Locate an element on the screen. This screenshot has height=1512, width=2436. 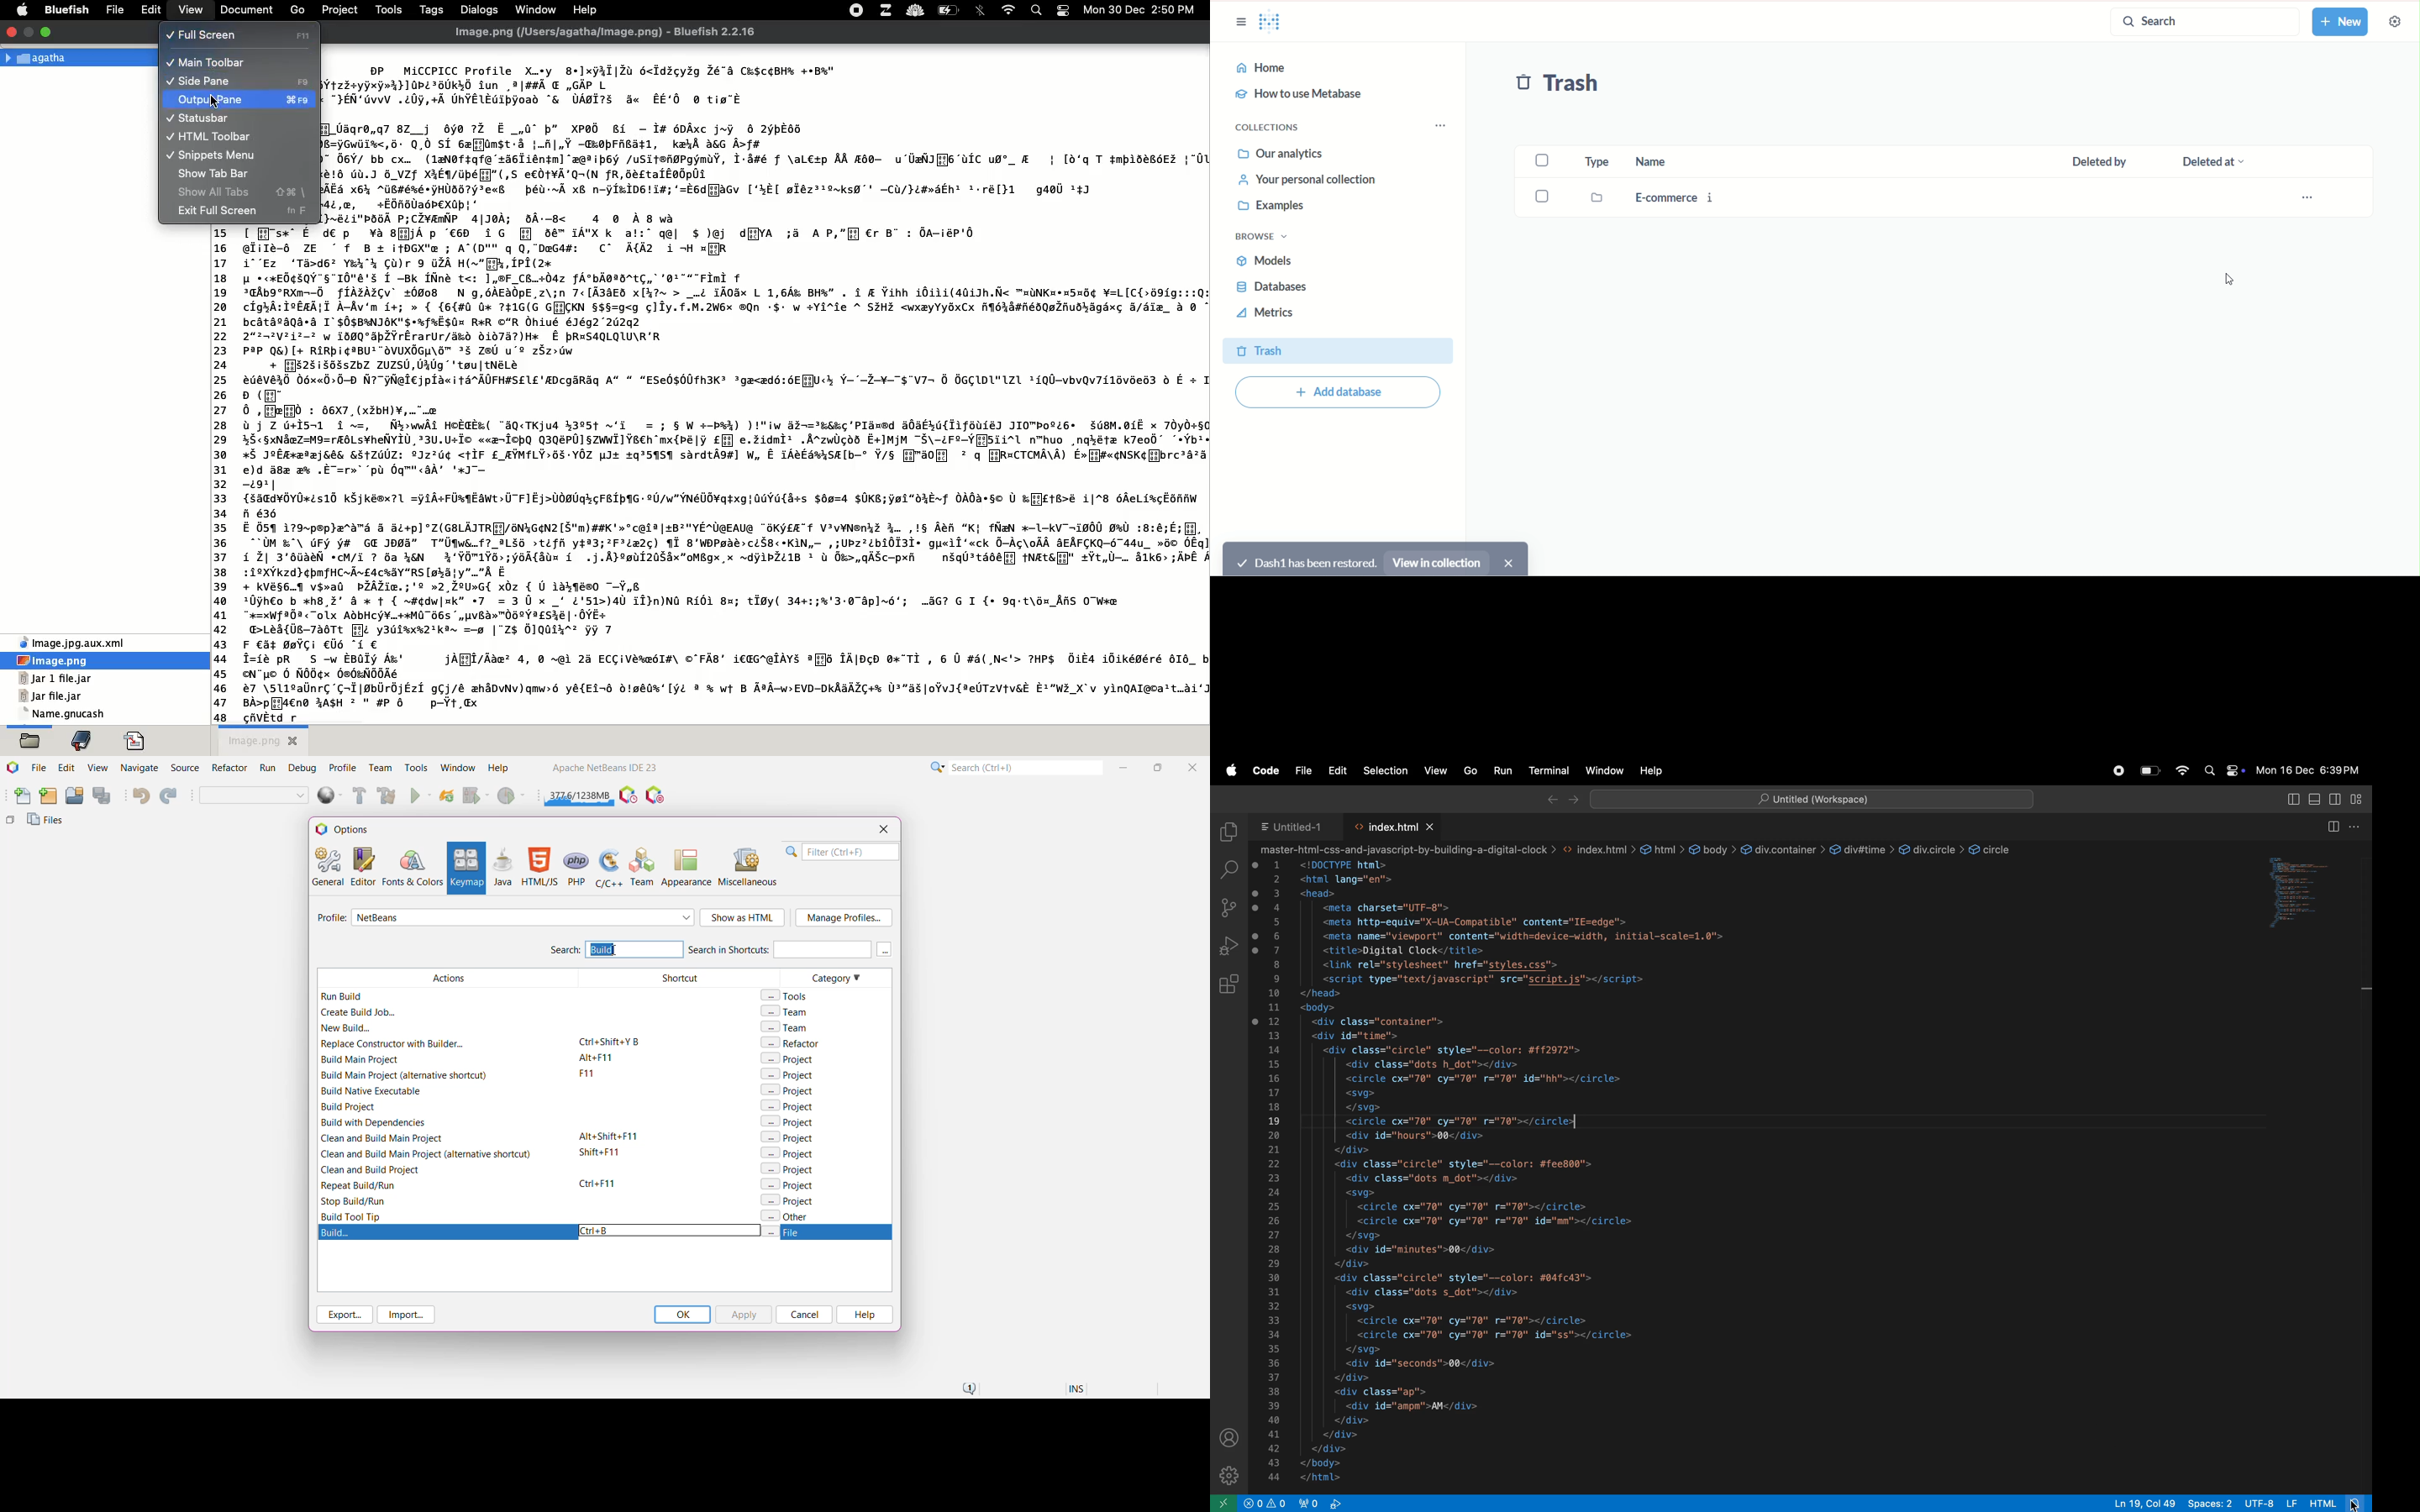
select E-commerce i is located at coordinates (1542, 195).